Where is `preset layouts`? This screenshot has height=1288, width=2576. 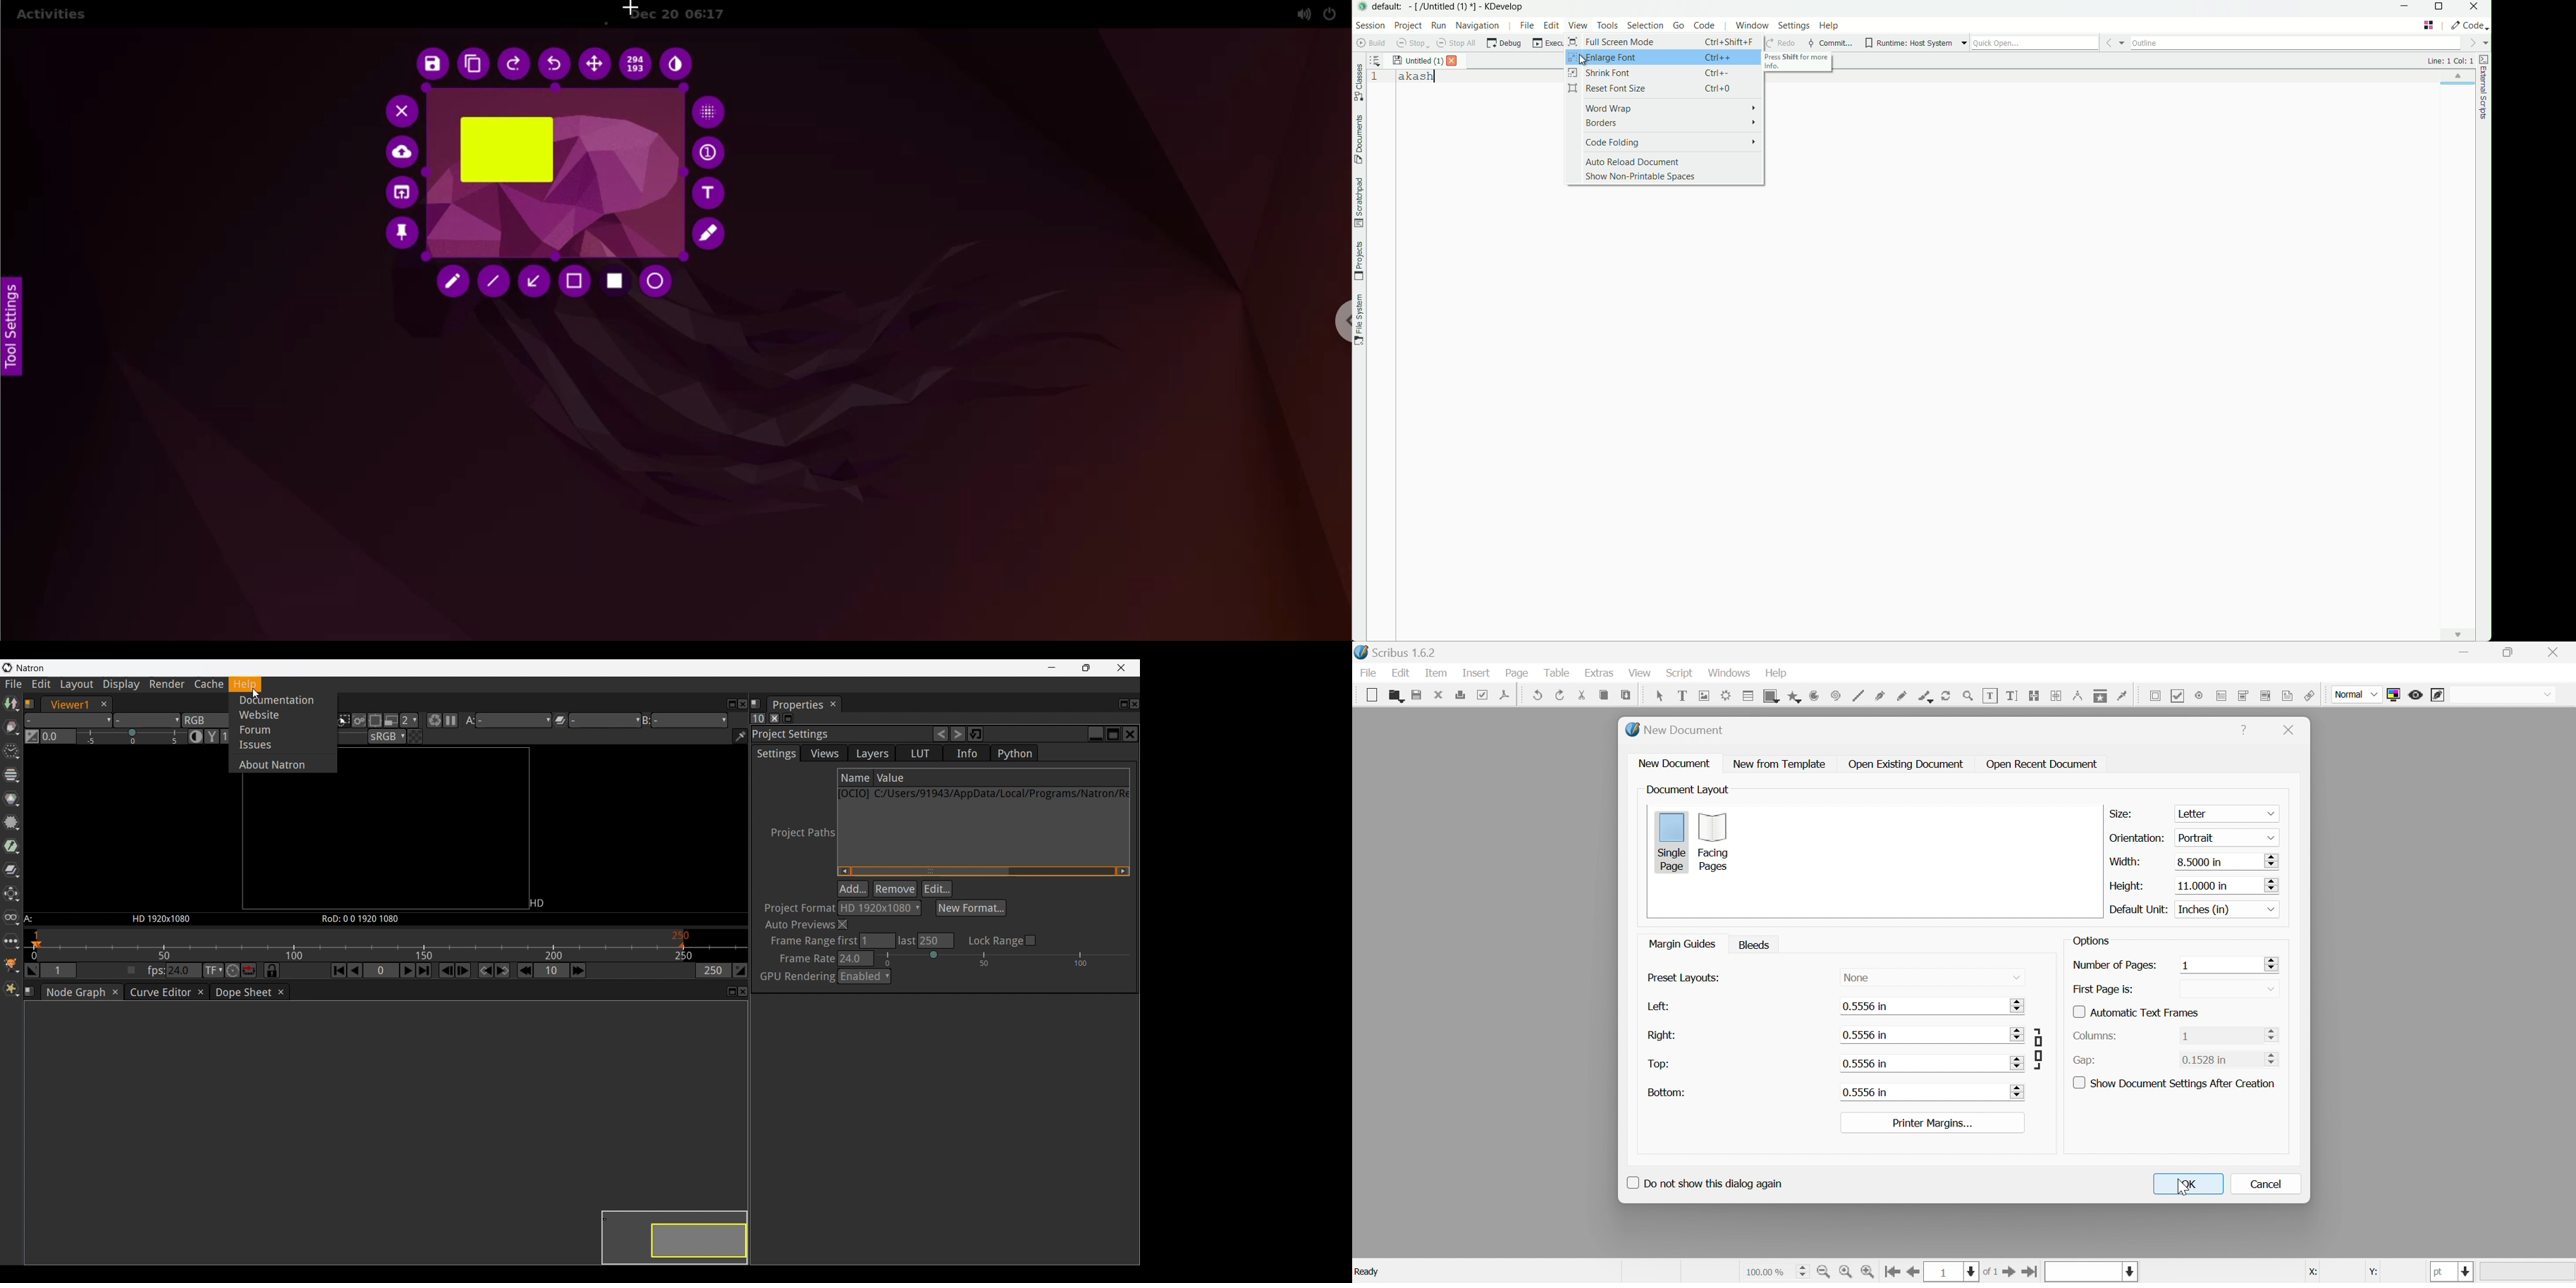
preset layouts is located at coordinates (1681, 978).